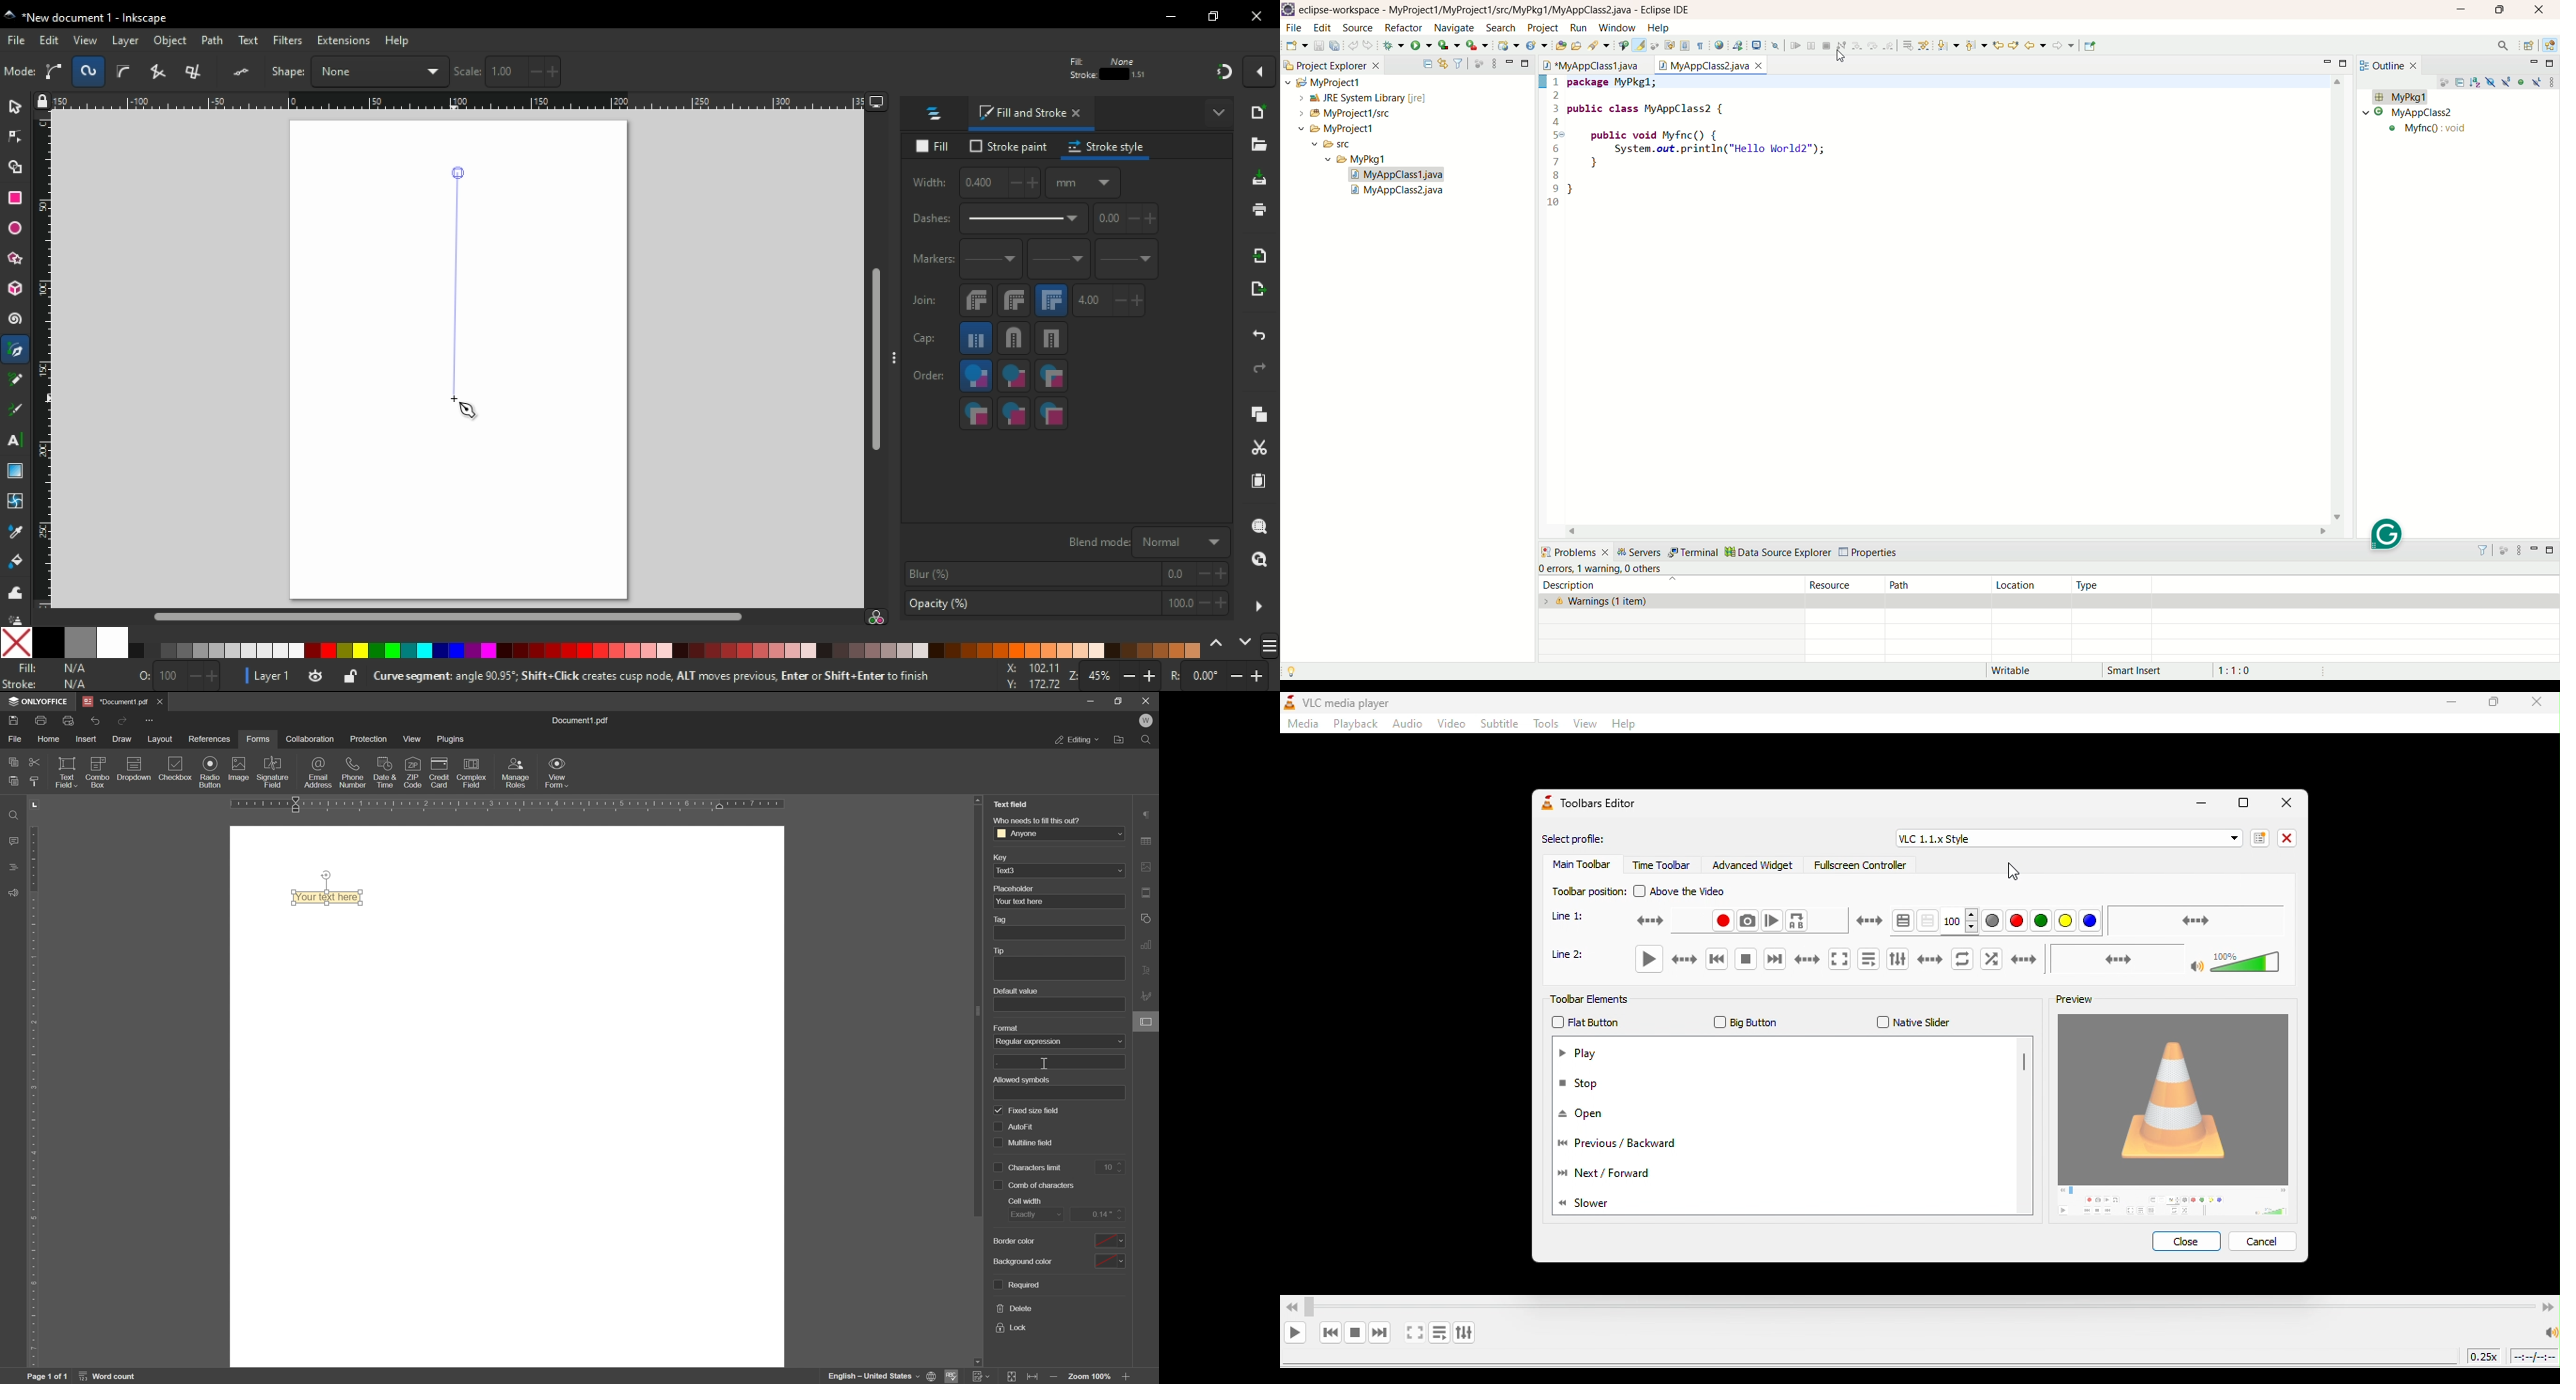  What do you see at coordinates (128, 40) in the screenshot?
I see `layer` at bounding box center [128, 40].